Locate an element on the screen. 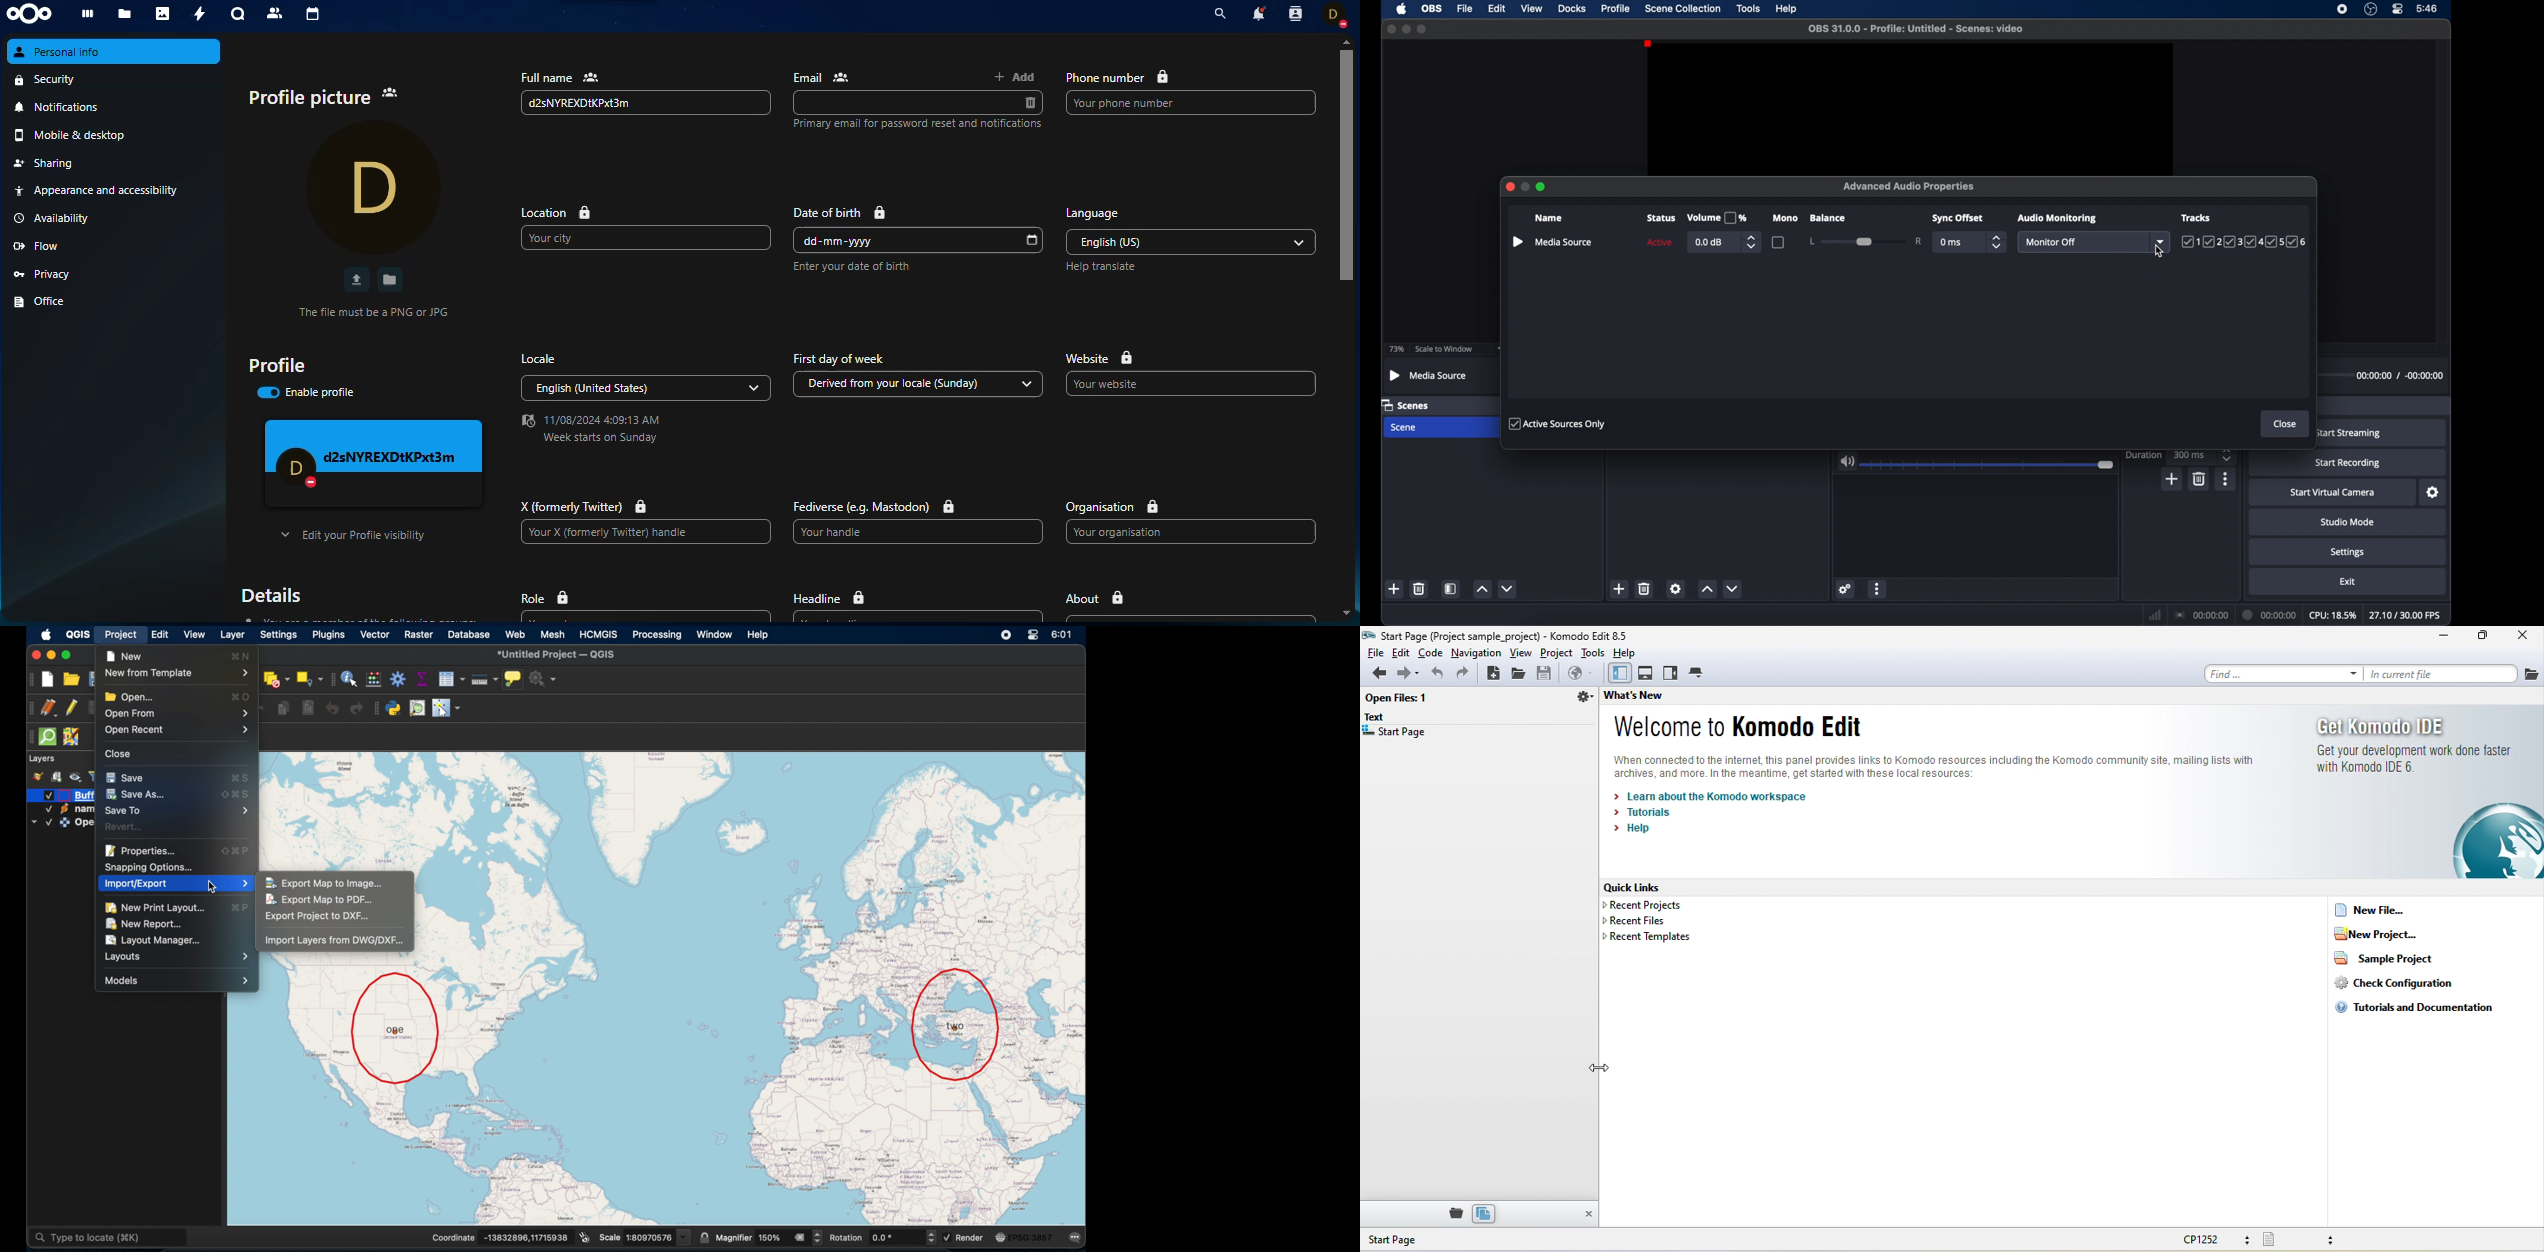 The height and width of the screenshot is (1260, 2548). tracks is located at coordinates (2246, 242).